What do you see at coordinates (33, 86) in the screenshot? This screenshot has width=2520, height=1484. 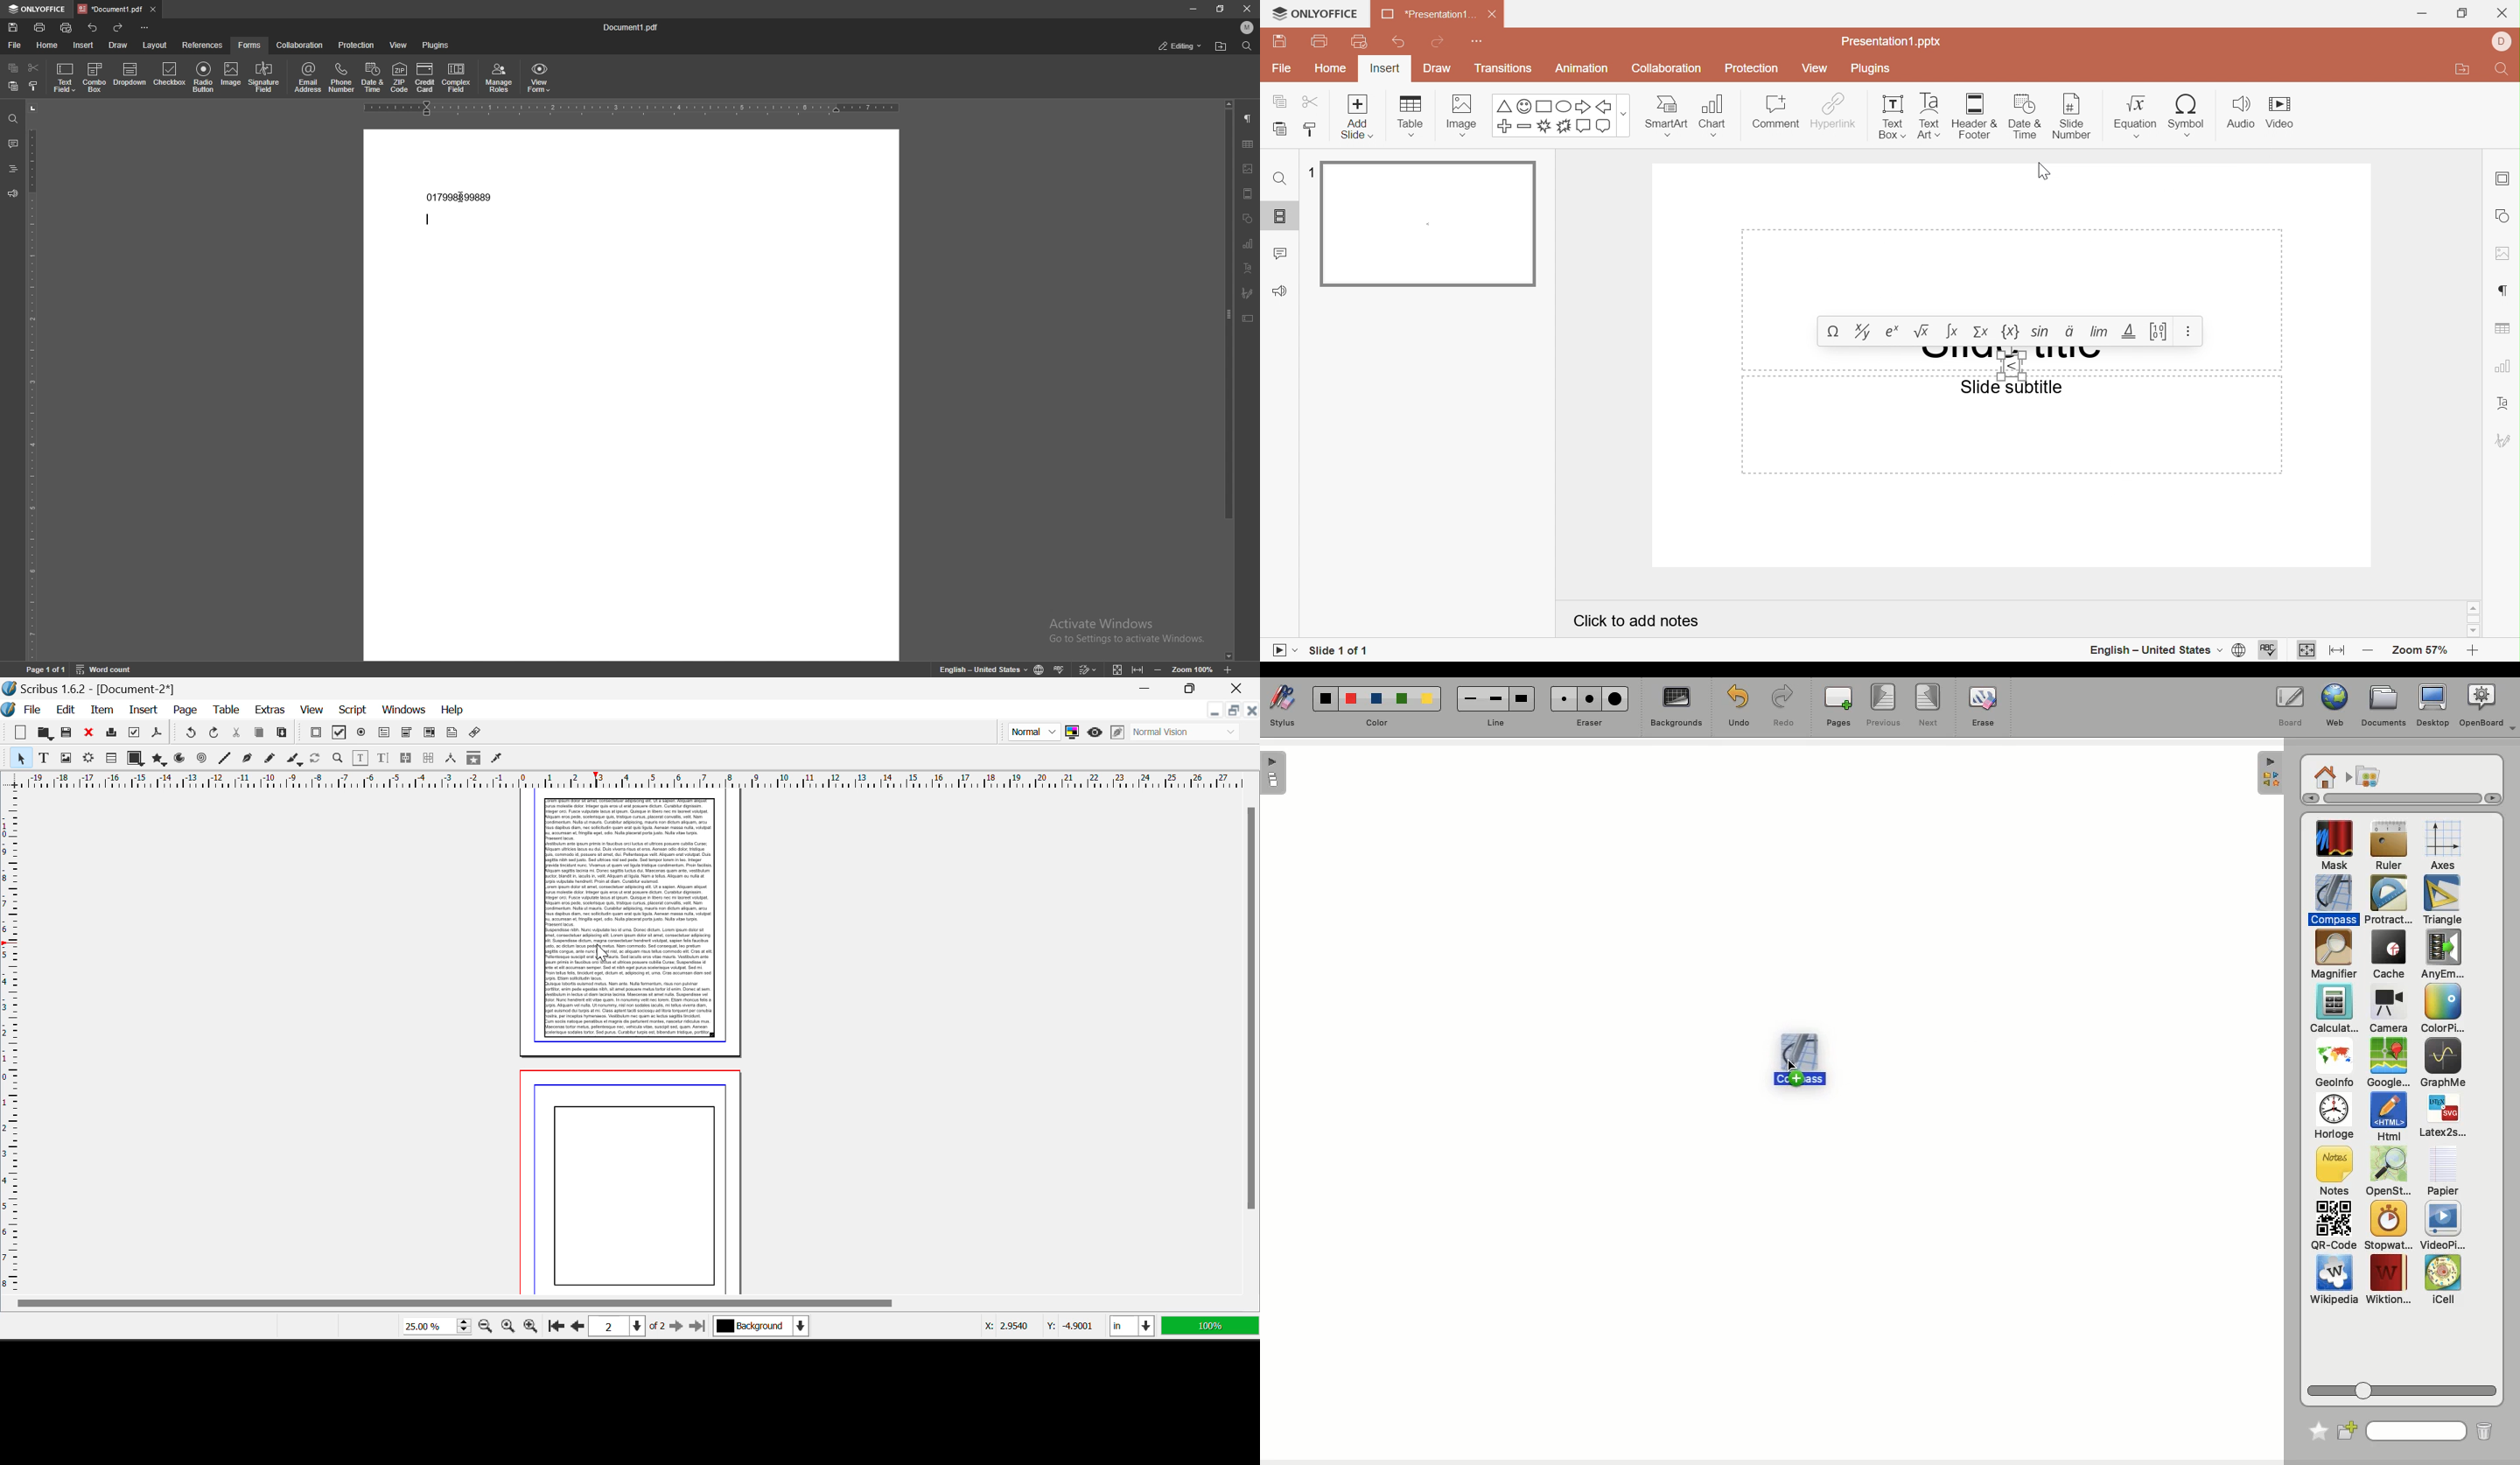 I see `copy style` at bounding box center [33, 86].